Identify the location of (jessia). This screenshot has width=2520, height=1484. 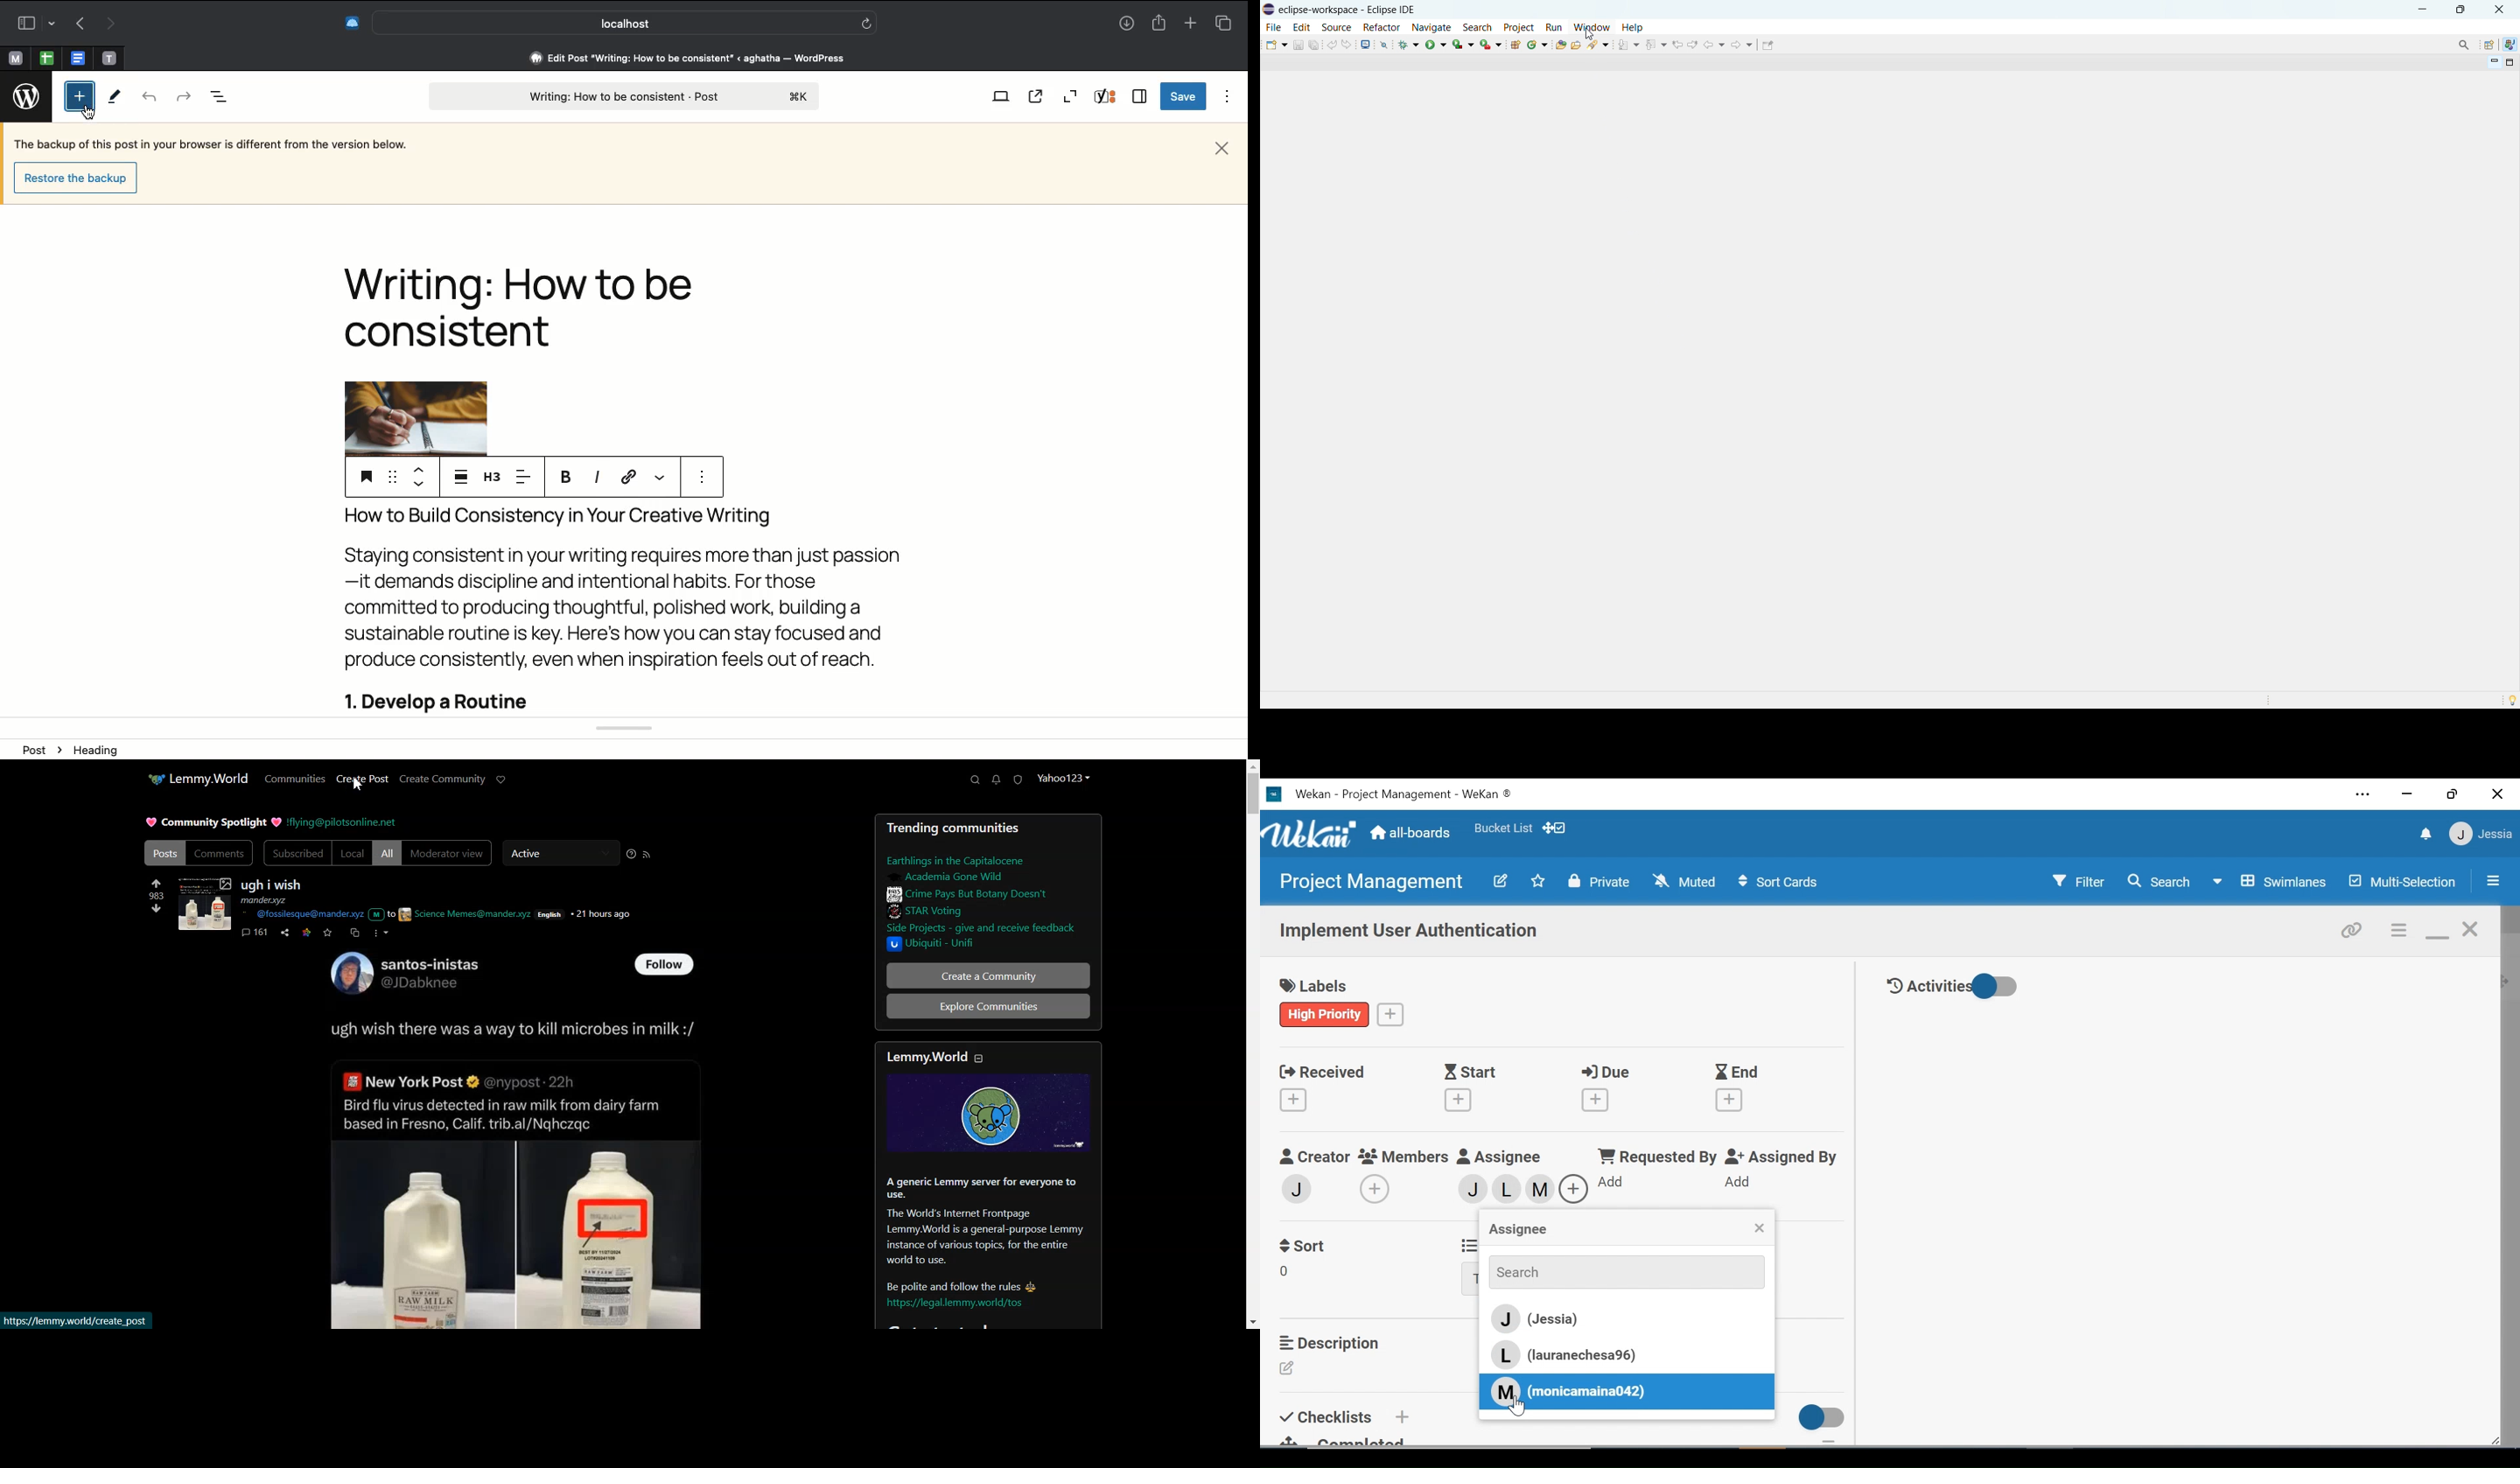
(1624, 1320).